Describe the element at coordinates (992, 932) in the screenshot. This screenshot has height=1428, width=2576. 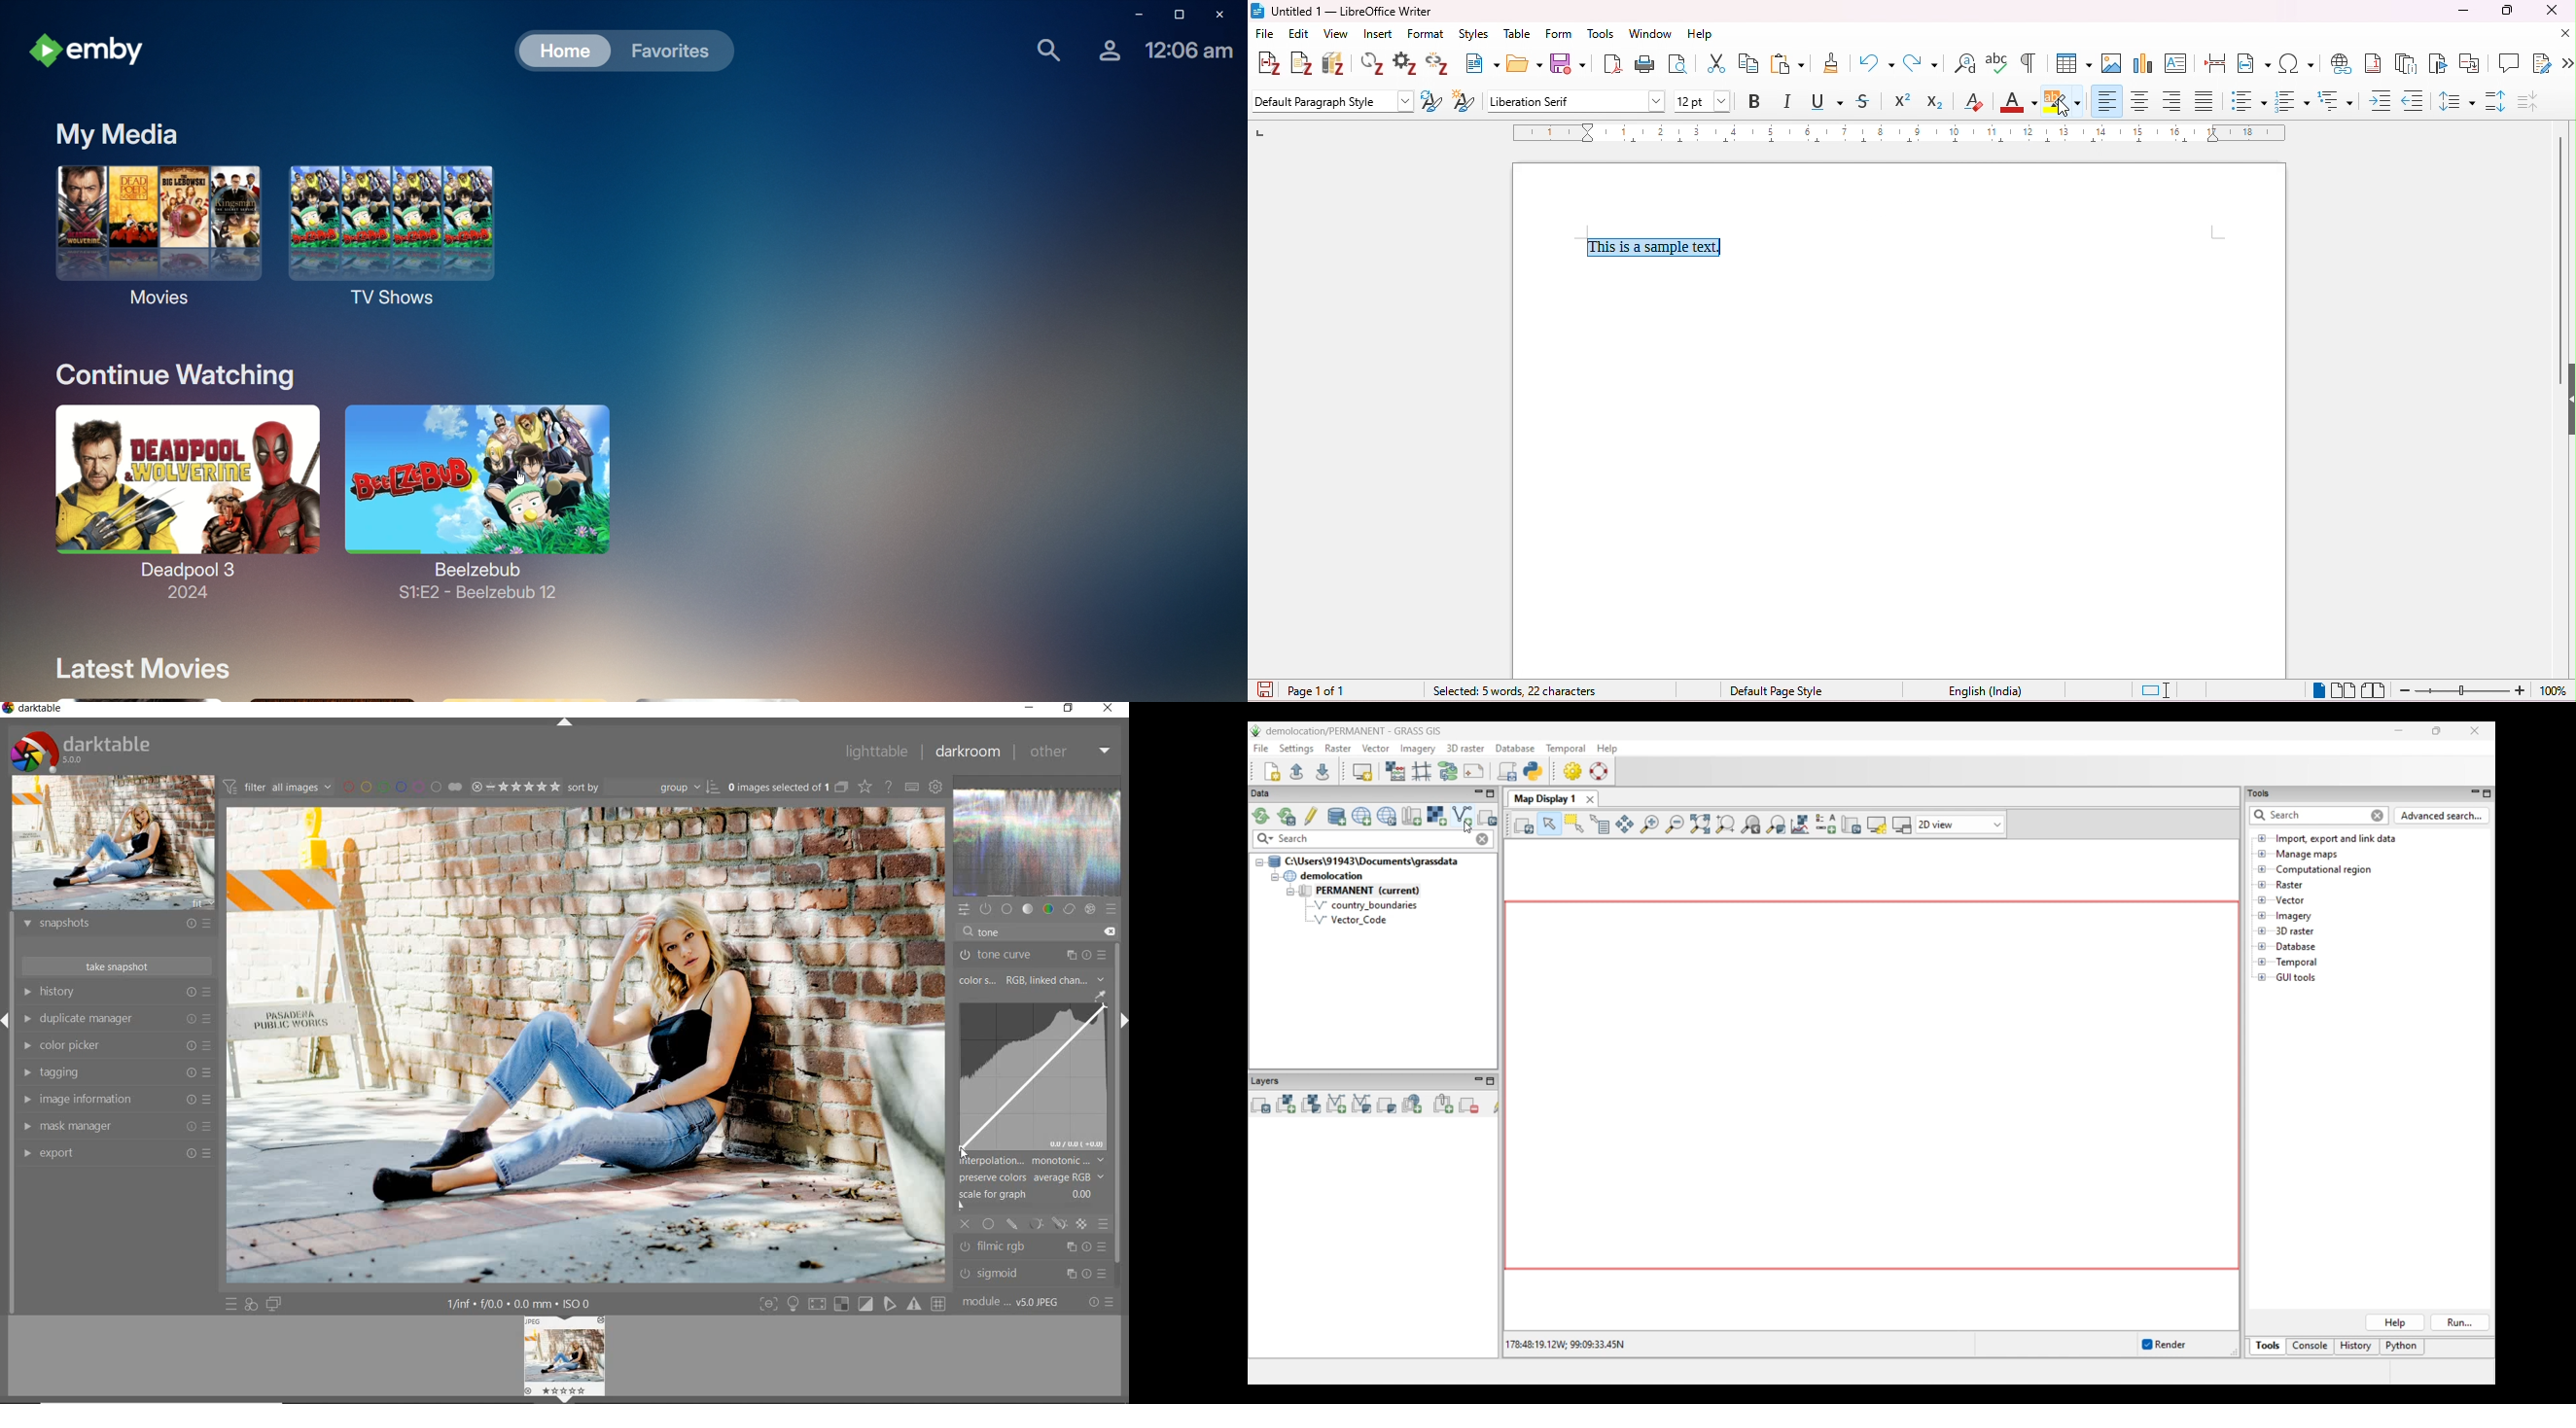
I see `tone` at that location.